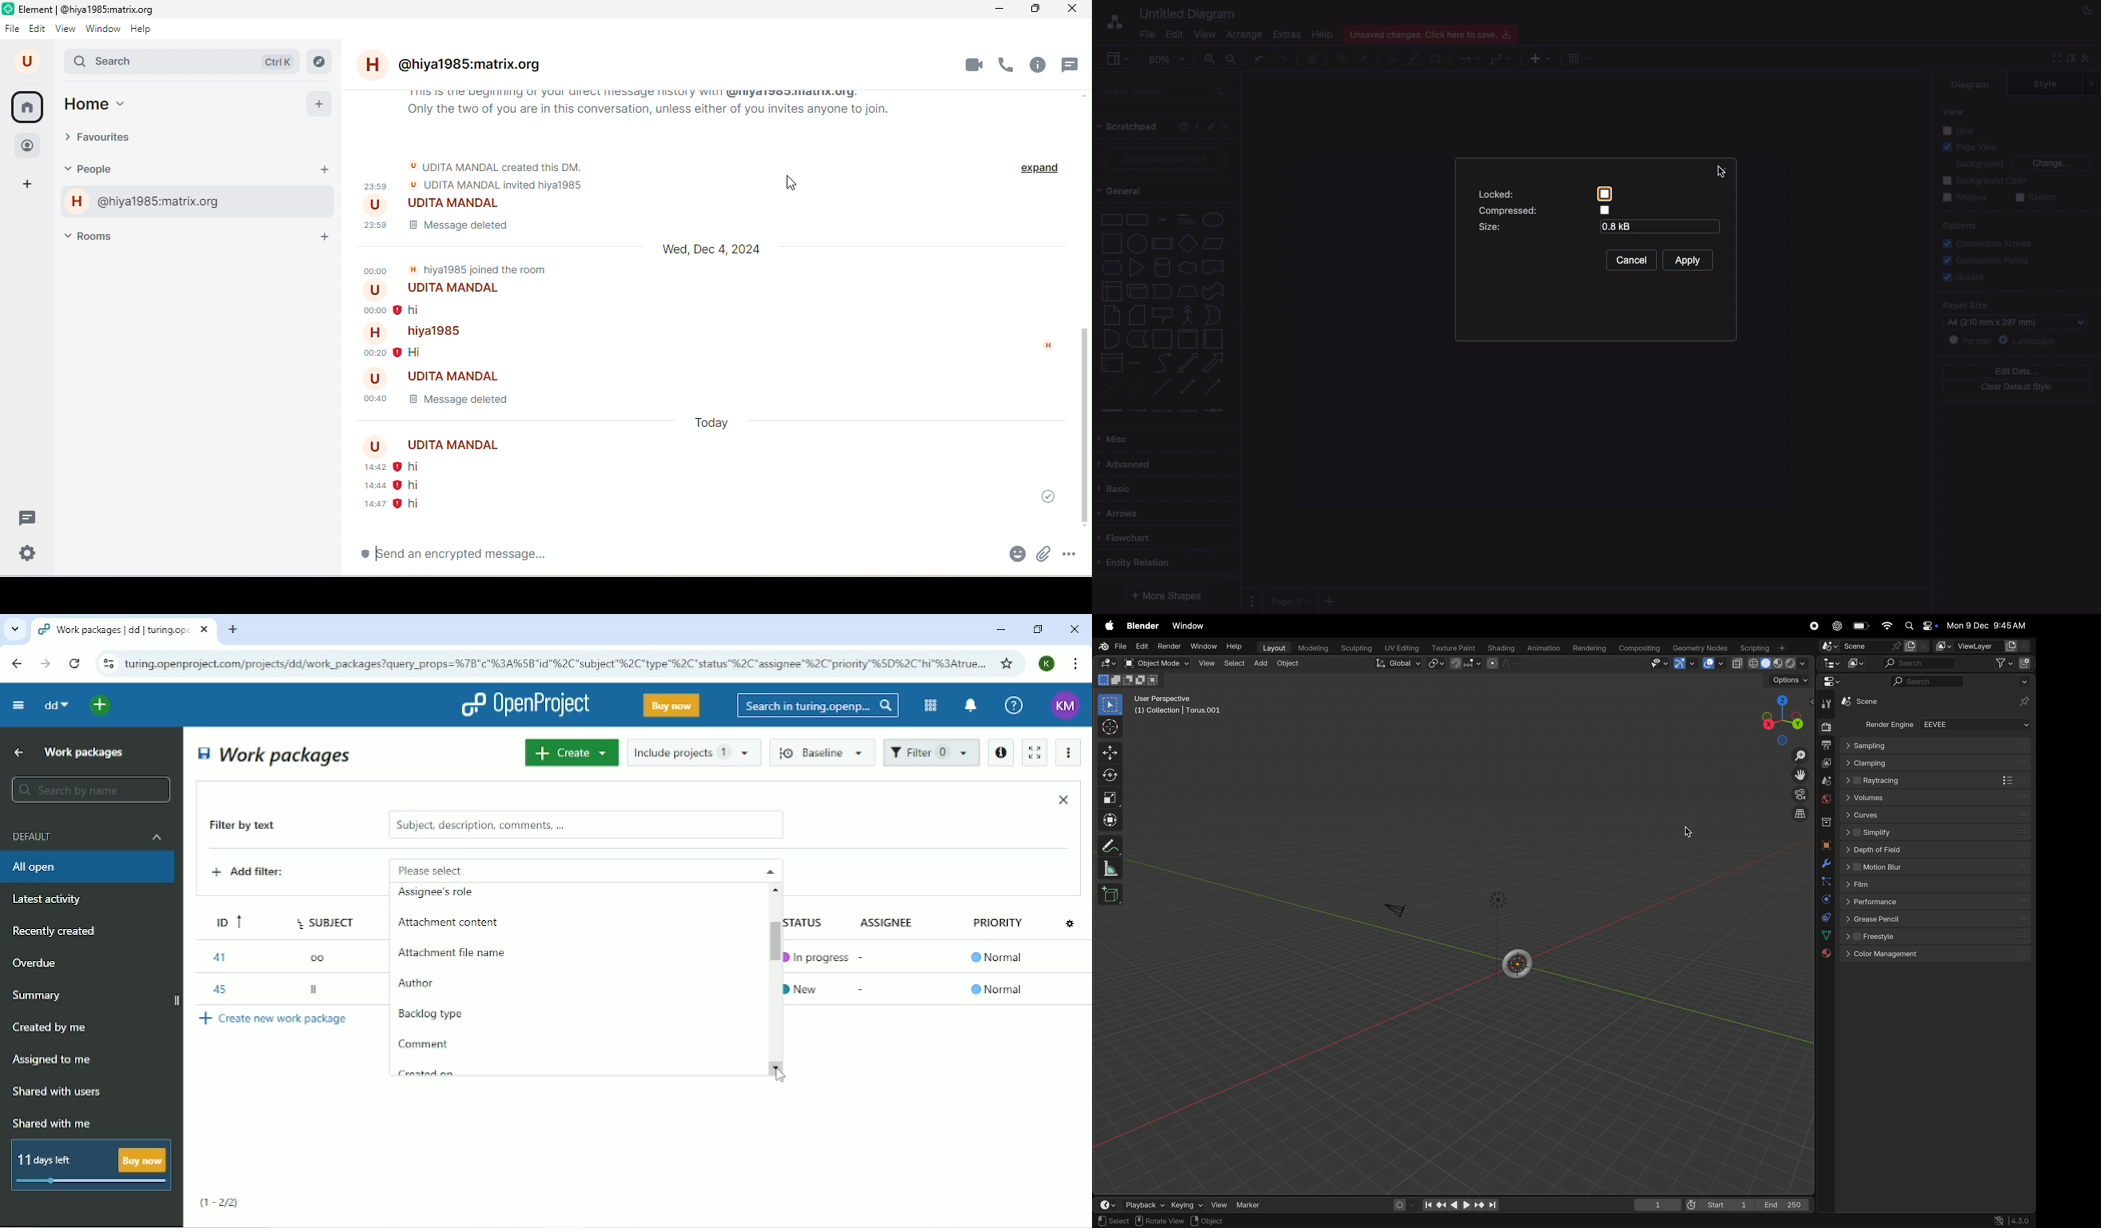  Describe the element at coordinates (1415, 60) in the screenshot. I see `Line fill` at that location.